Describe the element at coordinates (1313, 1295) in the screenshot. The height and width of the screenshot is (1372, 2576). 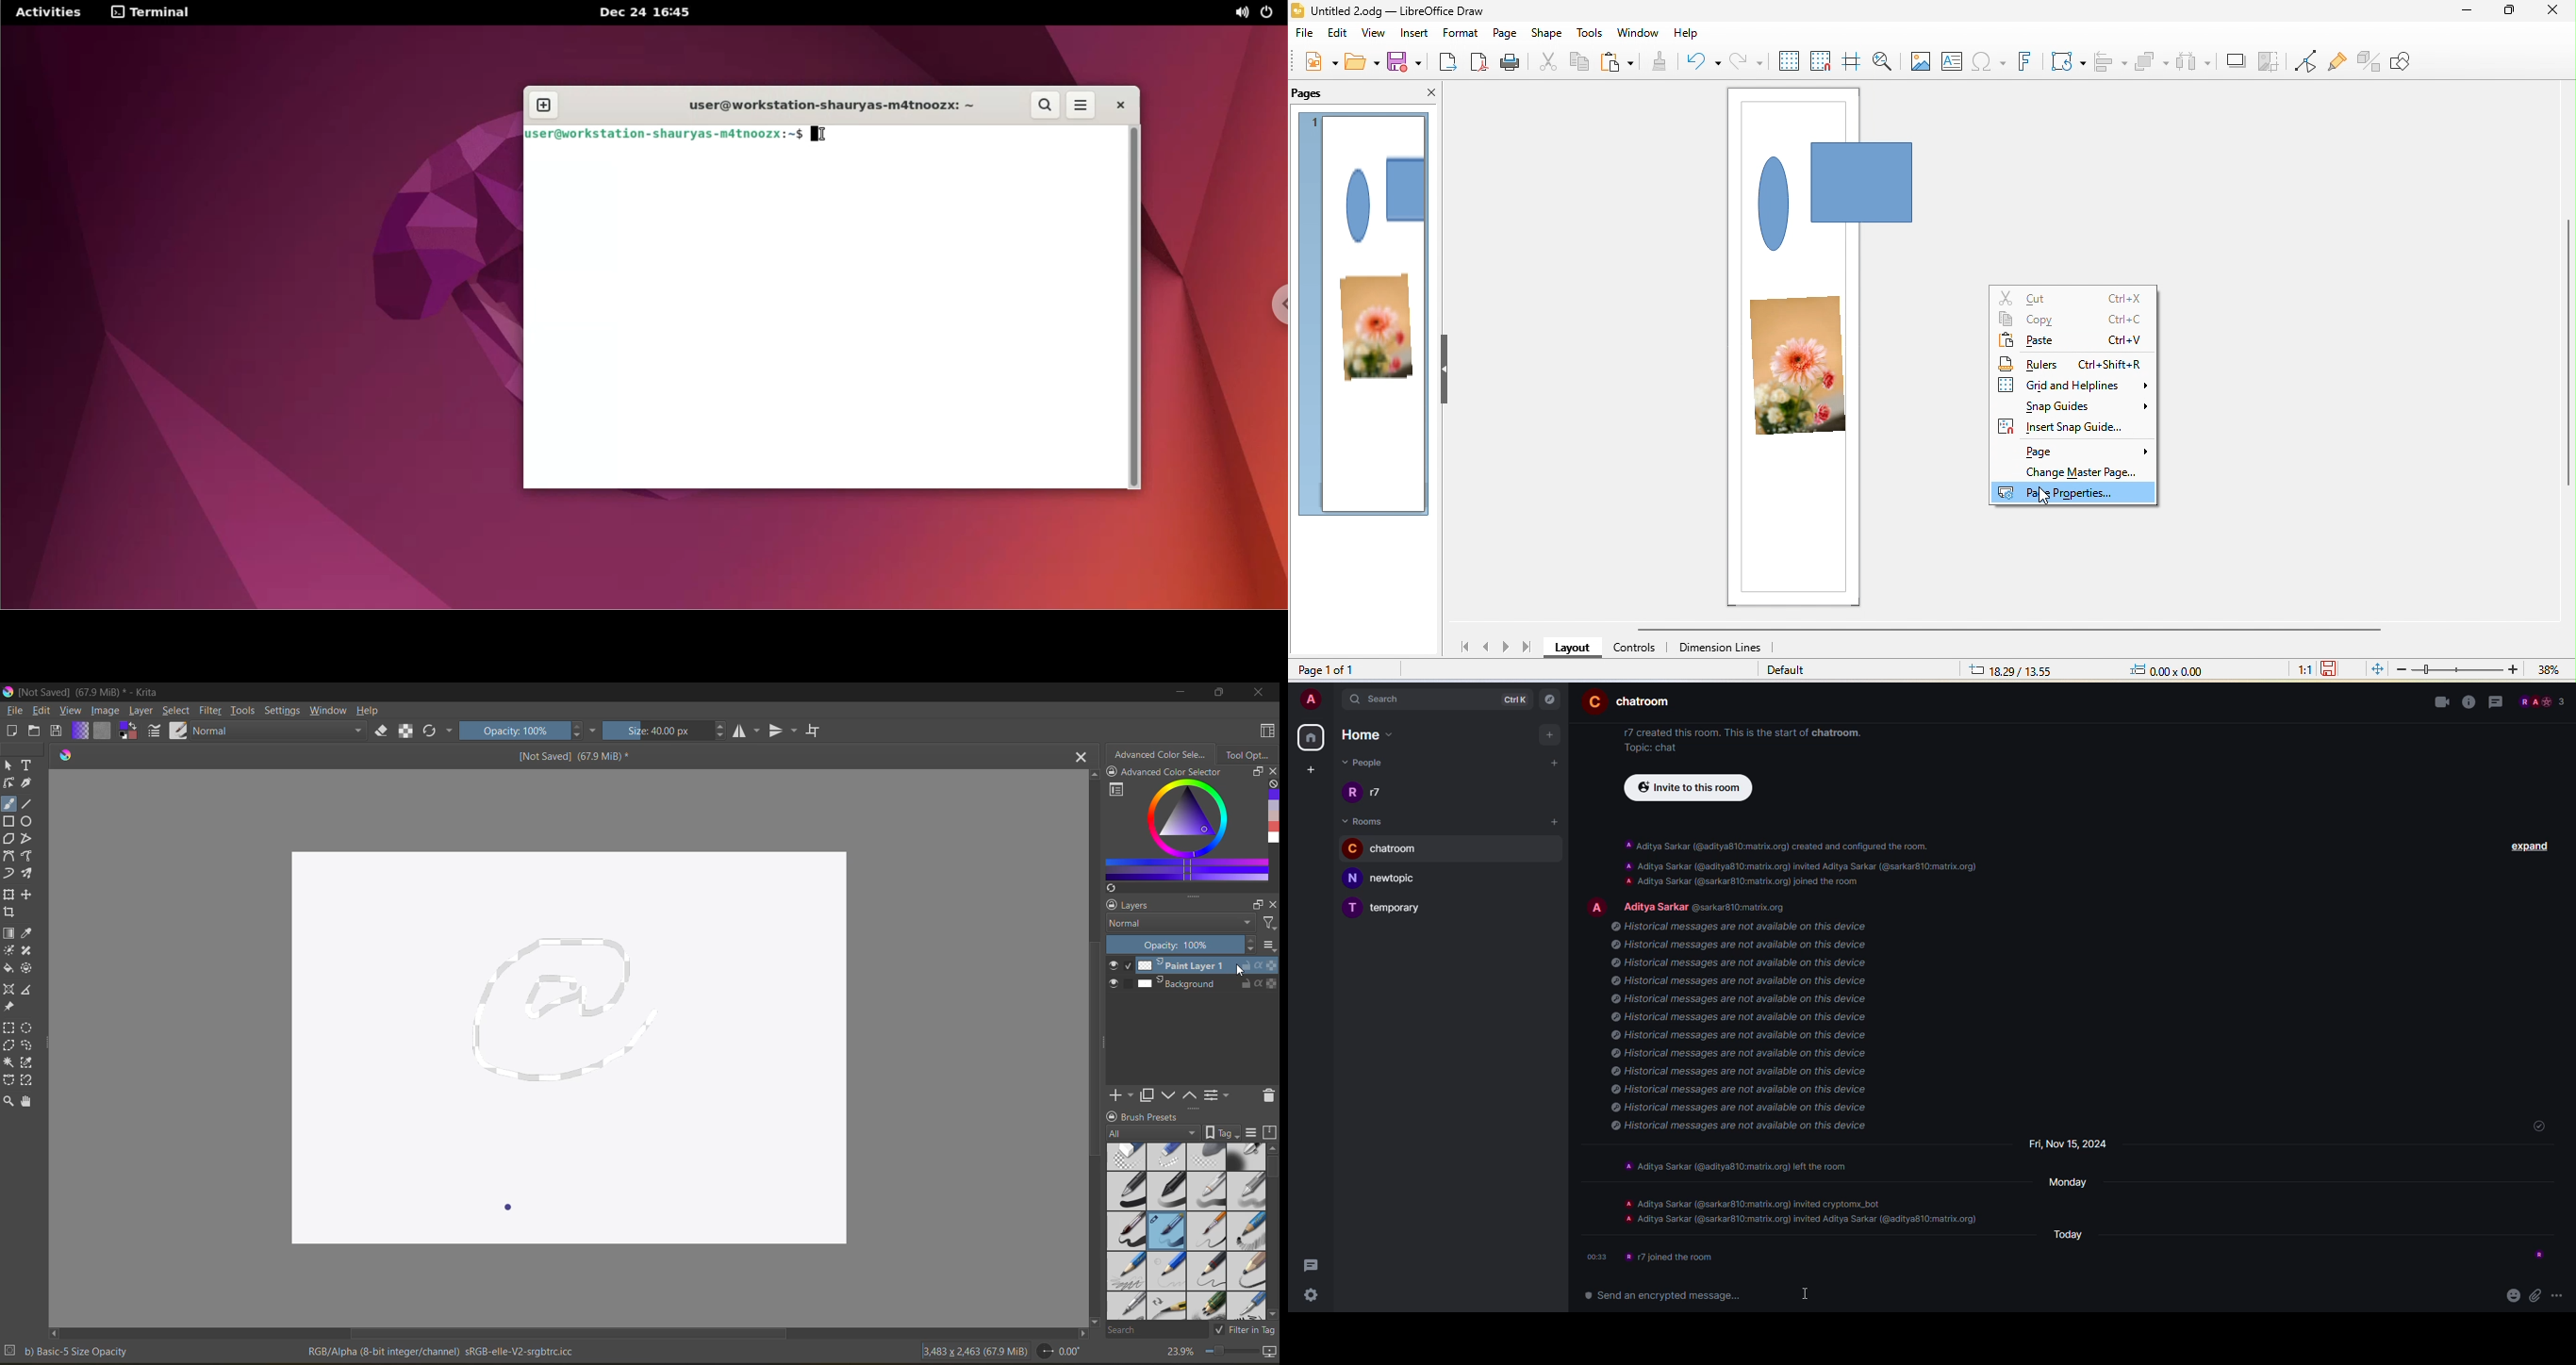
I see `settings` at that location.